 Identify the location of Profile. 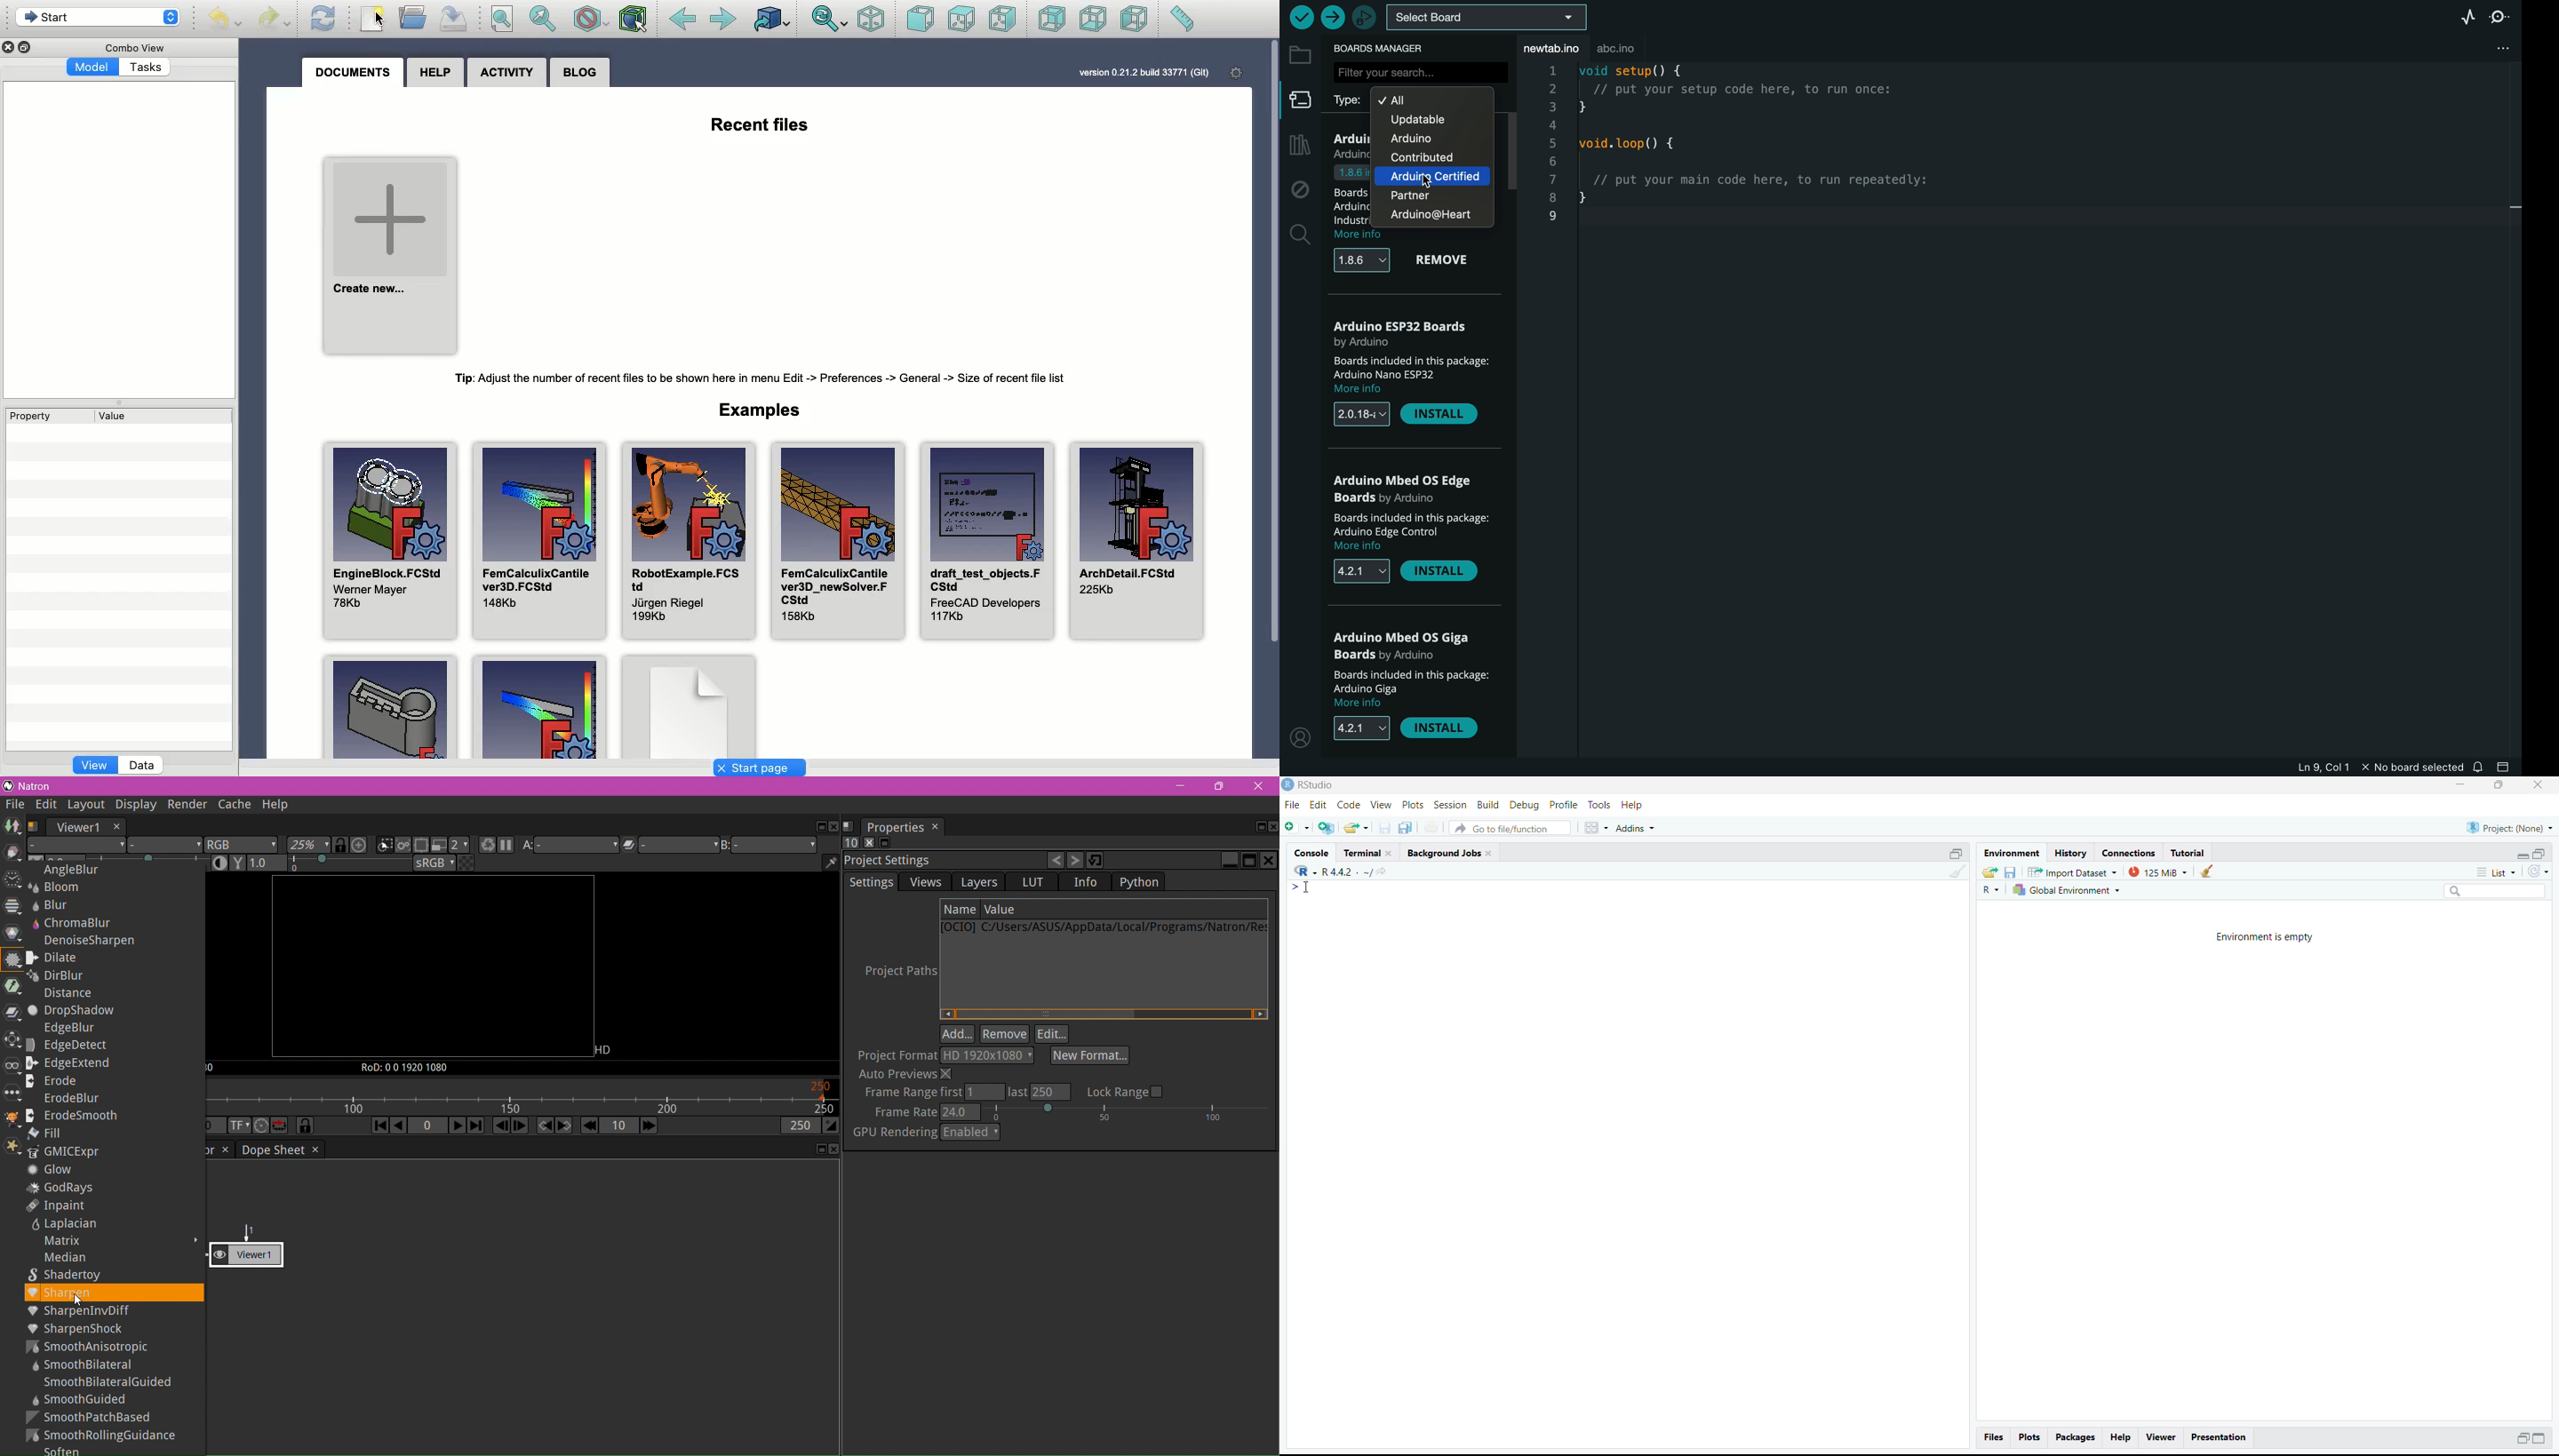
(1563, 805).